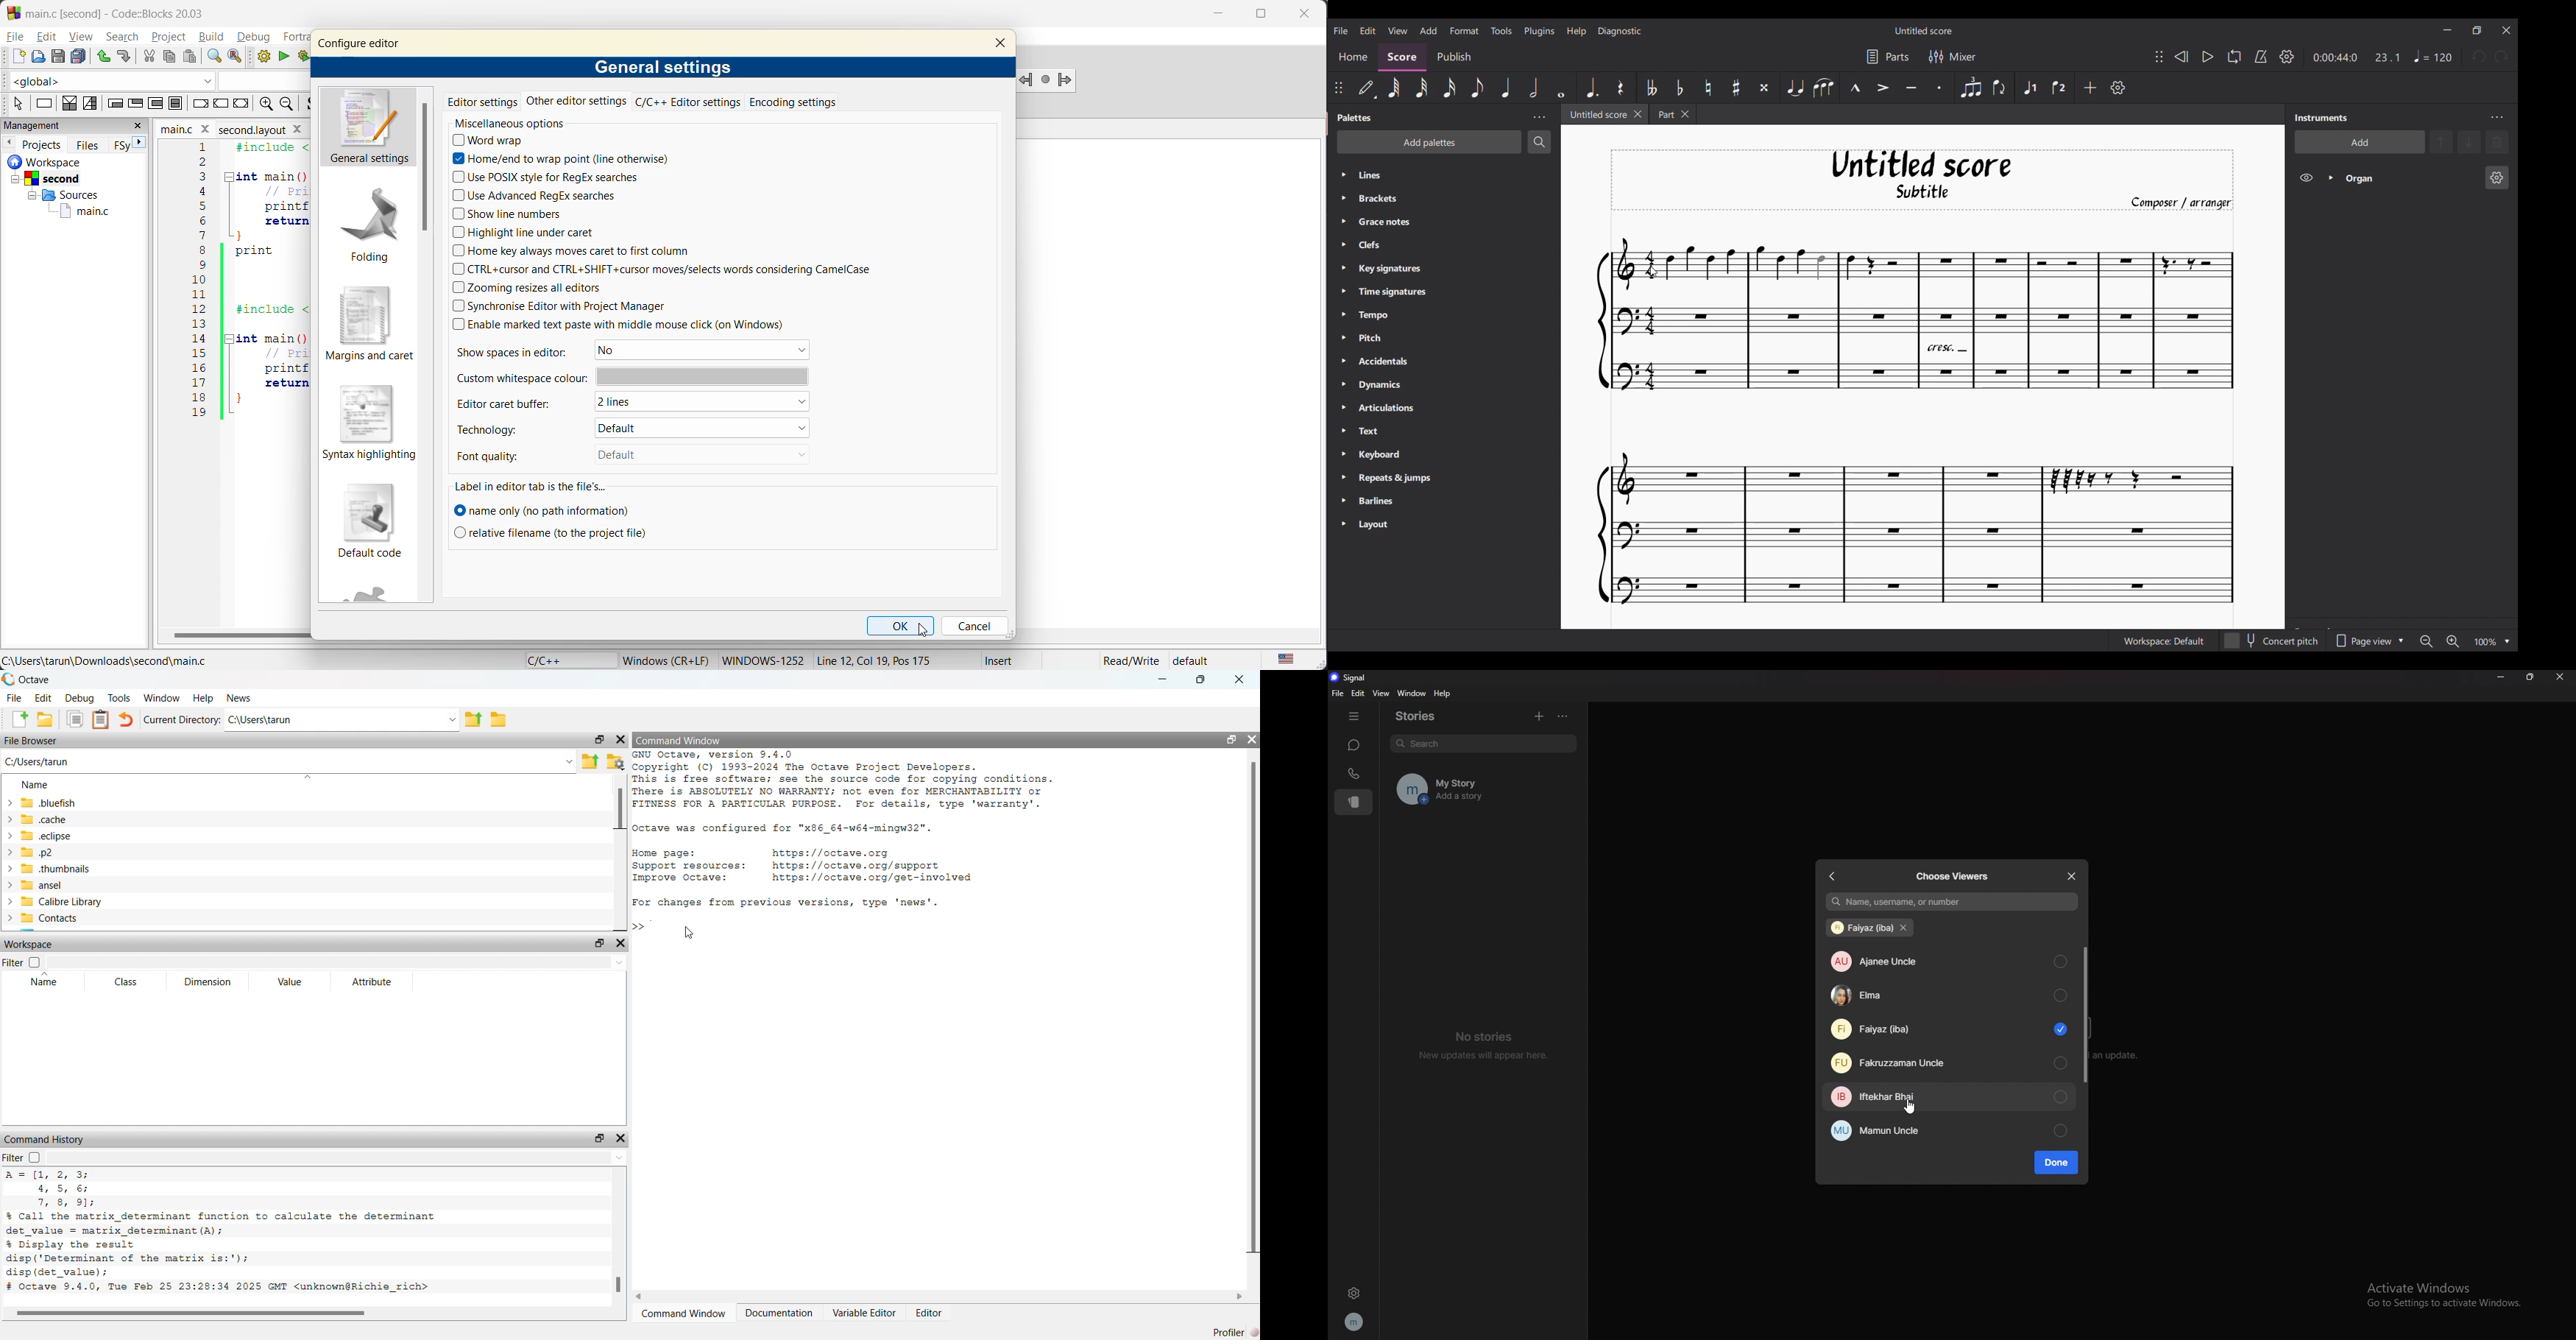  I want to click on value, so click(292, 983).